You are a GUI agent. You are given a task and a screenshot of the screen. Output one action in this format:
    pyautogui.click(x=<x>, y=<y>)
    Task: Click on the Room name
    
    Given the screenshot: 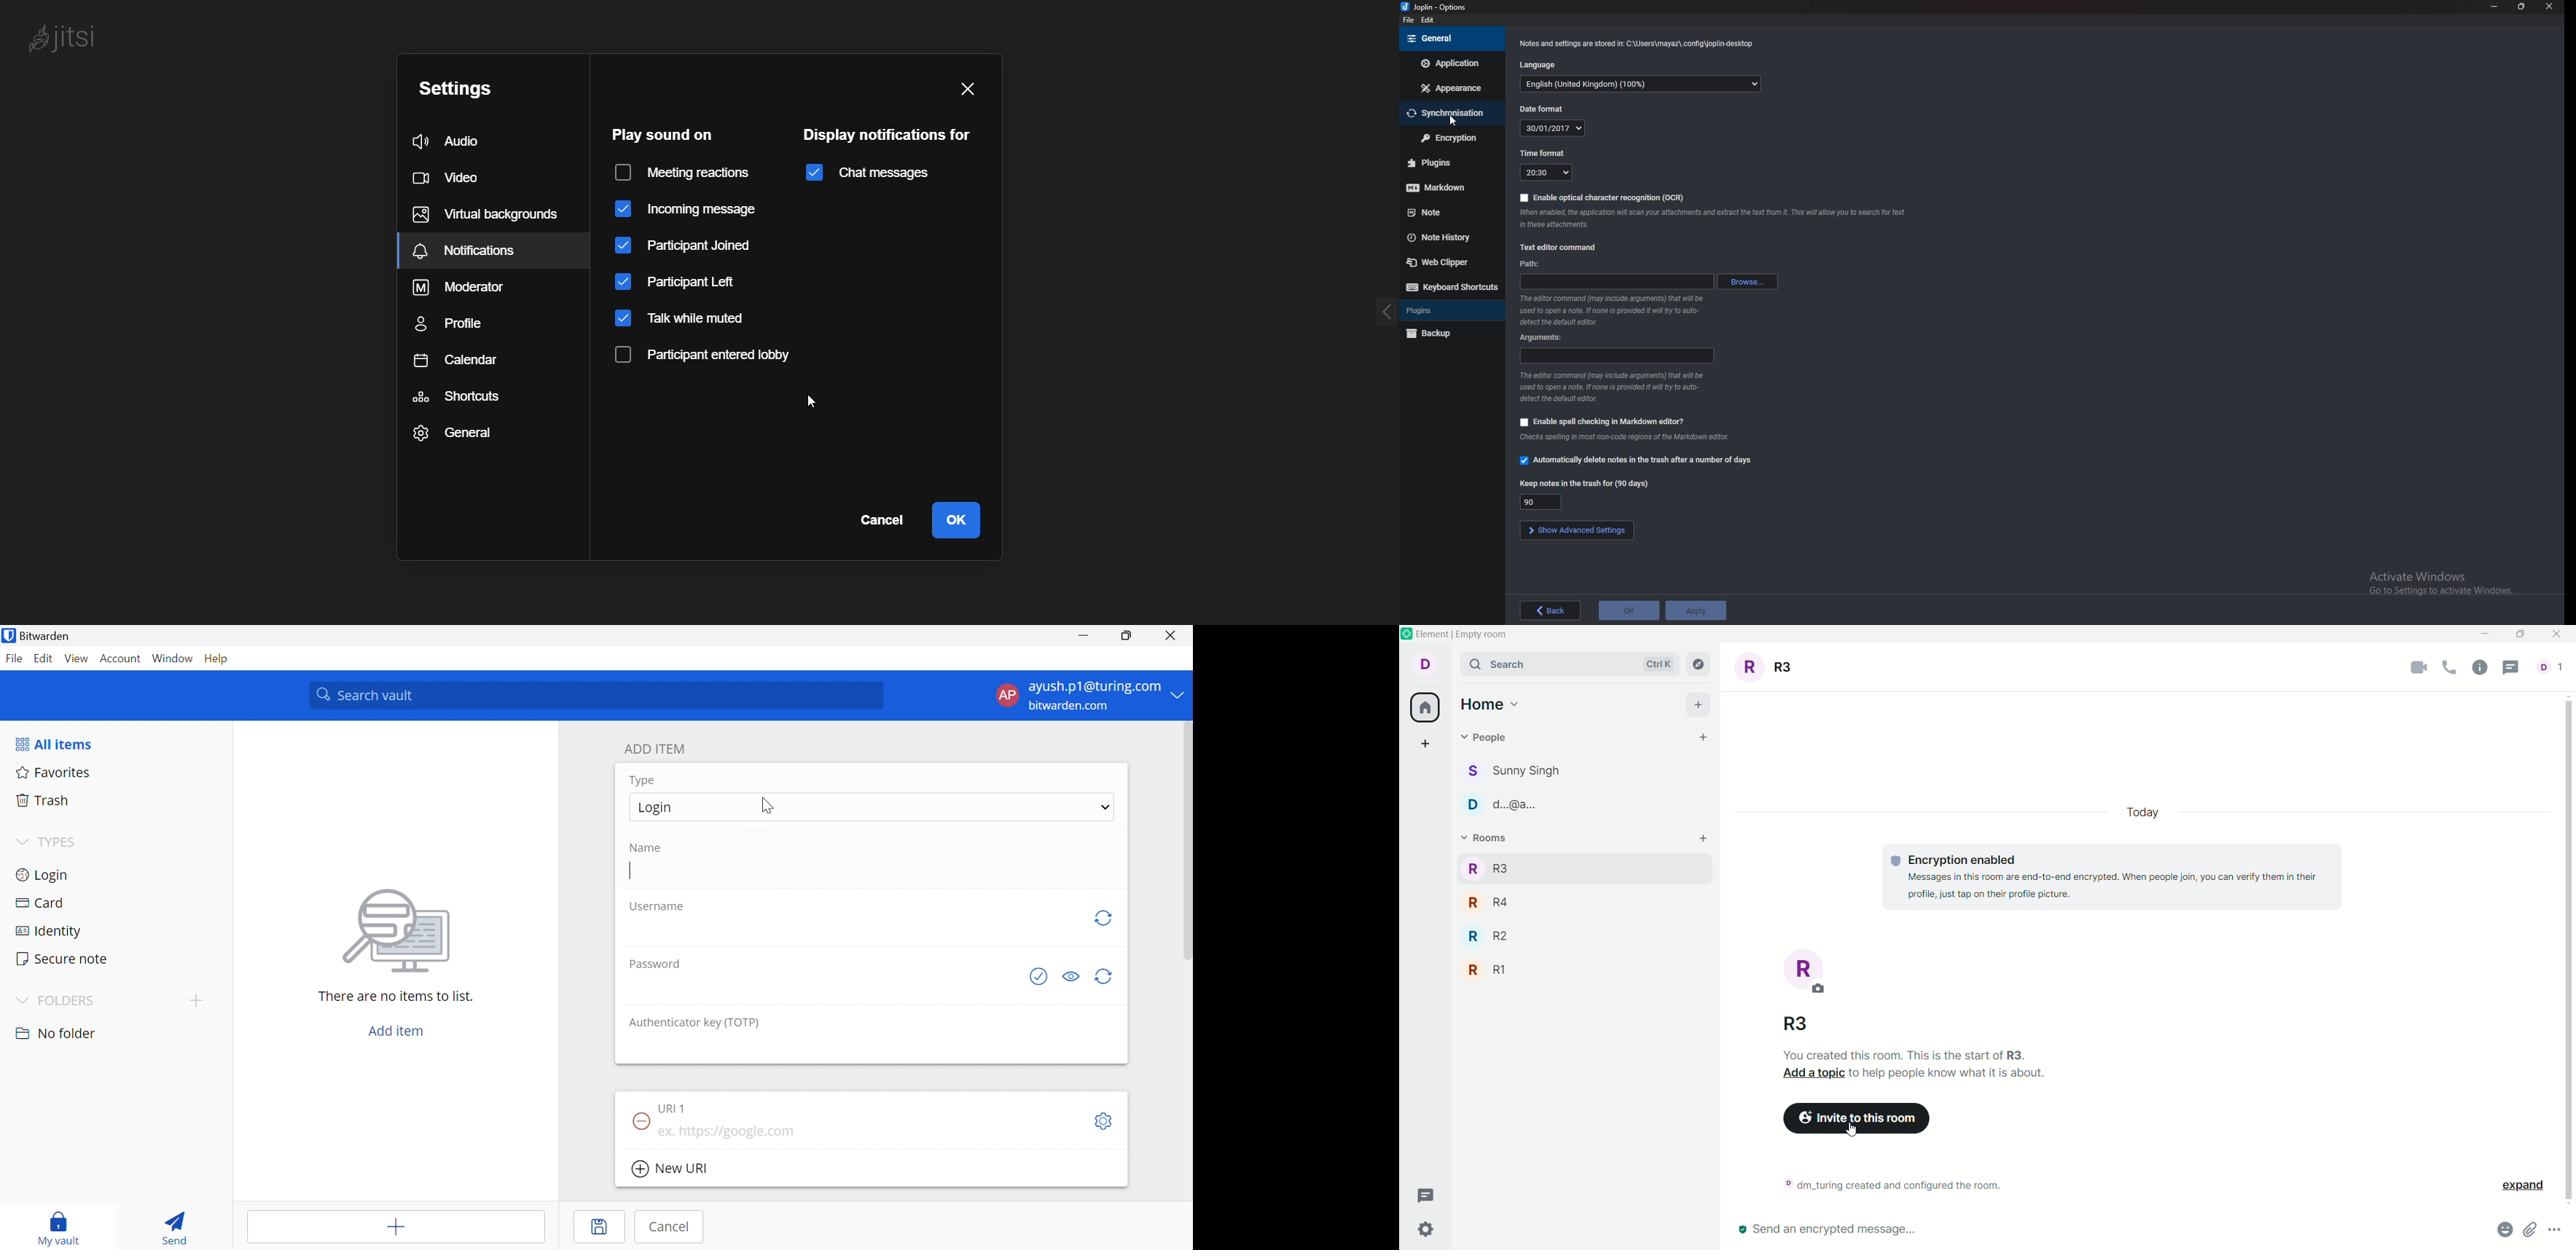 What is the action you would take?
    pyautogui.click(x=1768, y=665)
    